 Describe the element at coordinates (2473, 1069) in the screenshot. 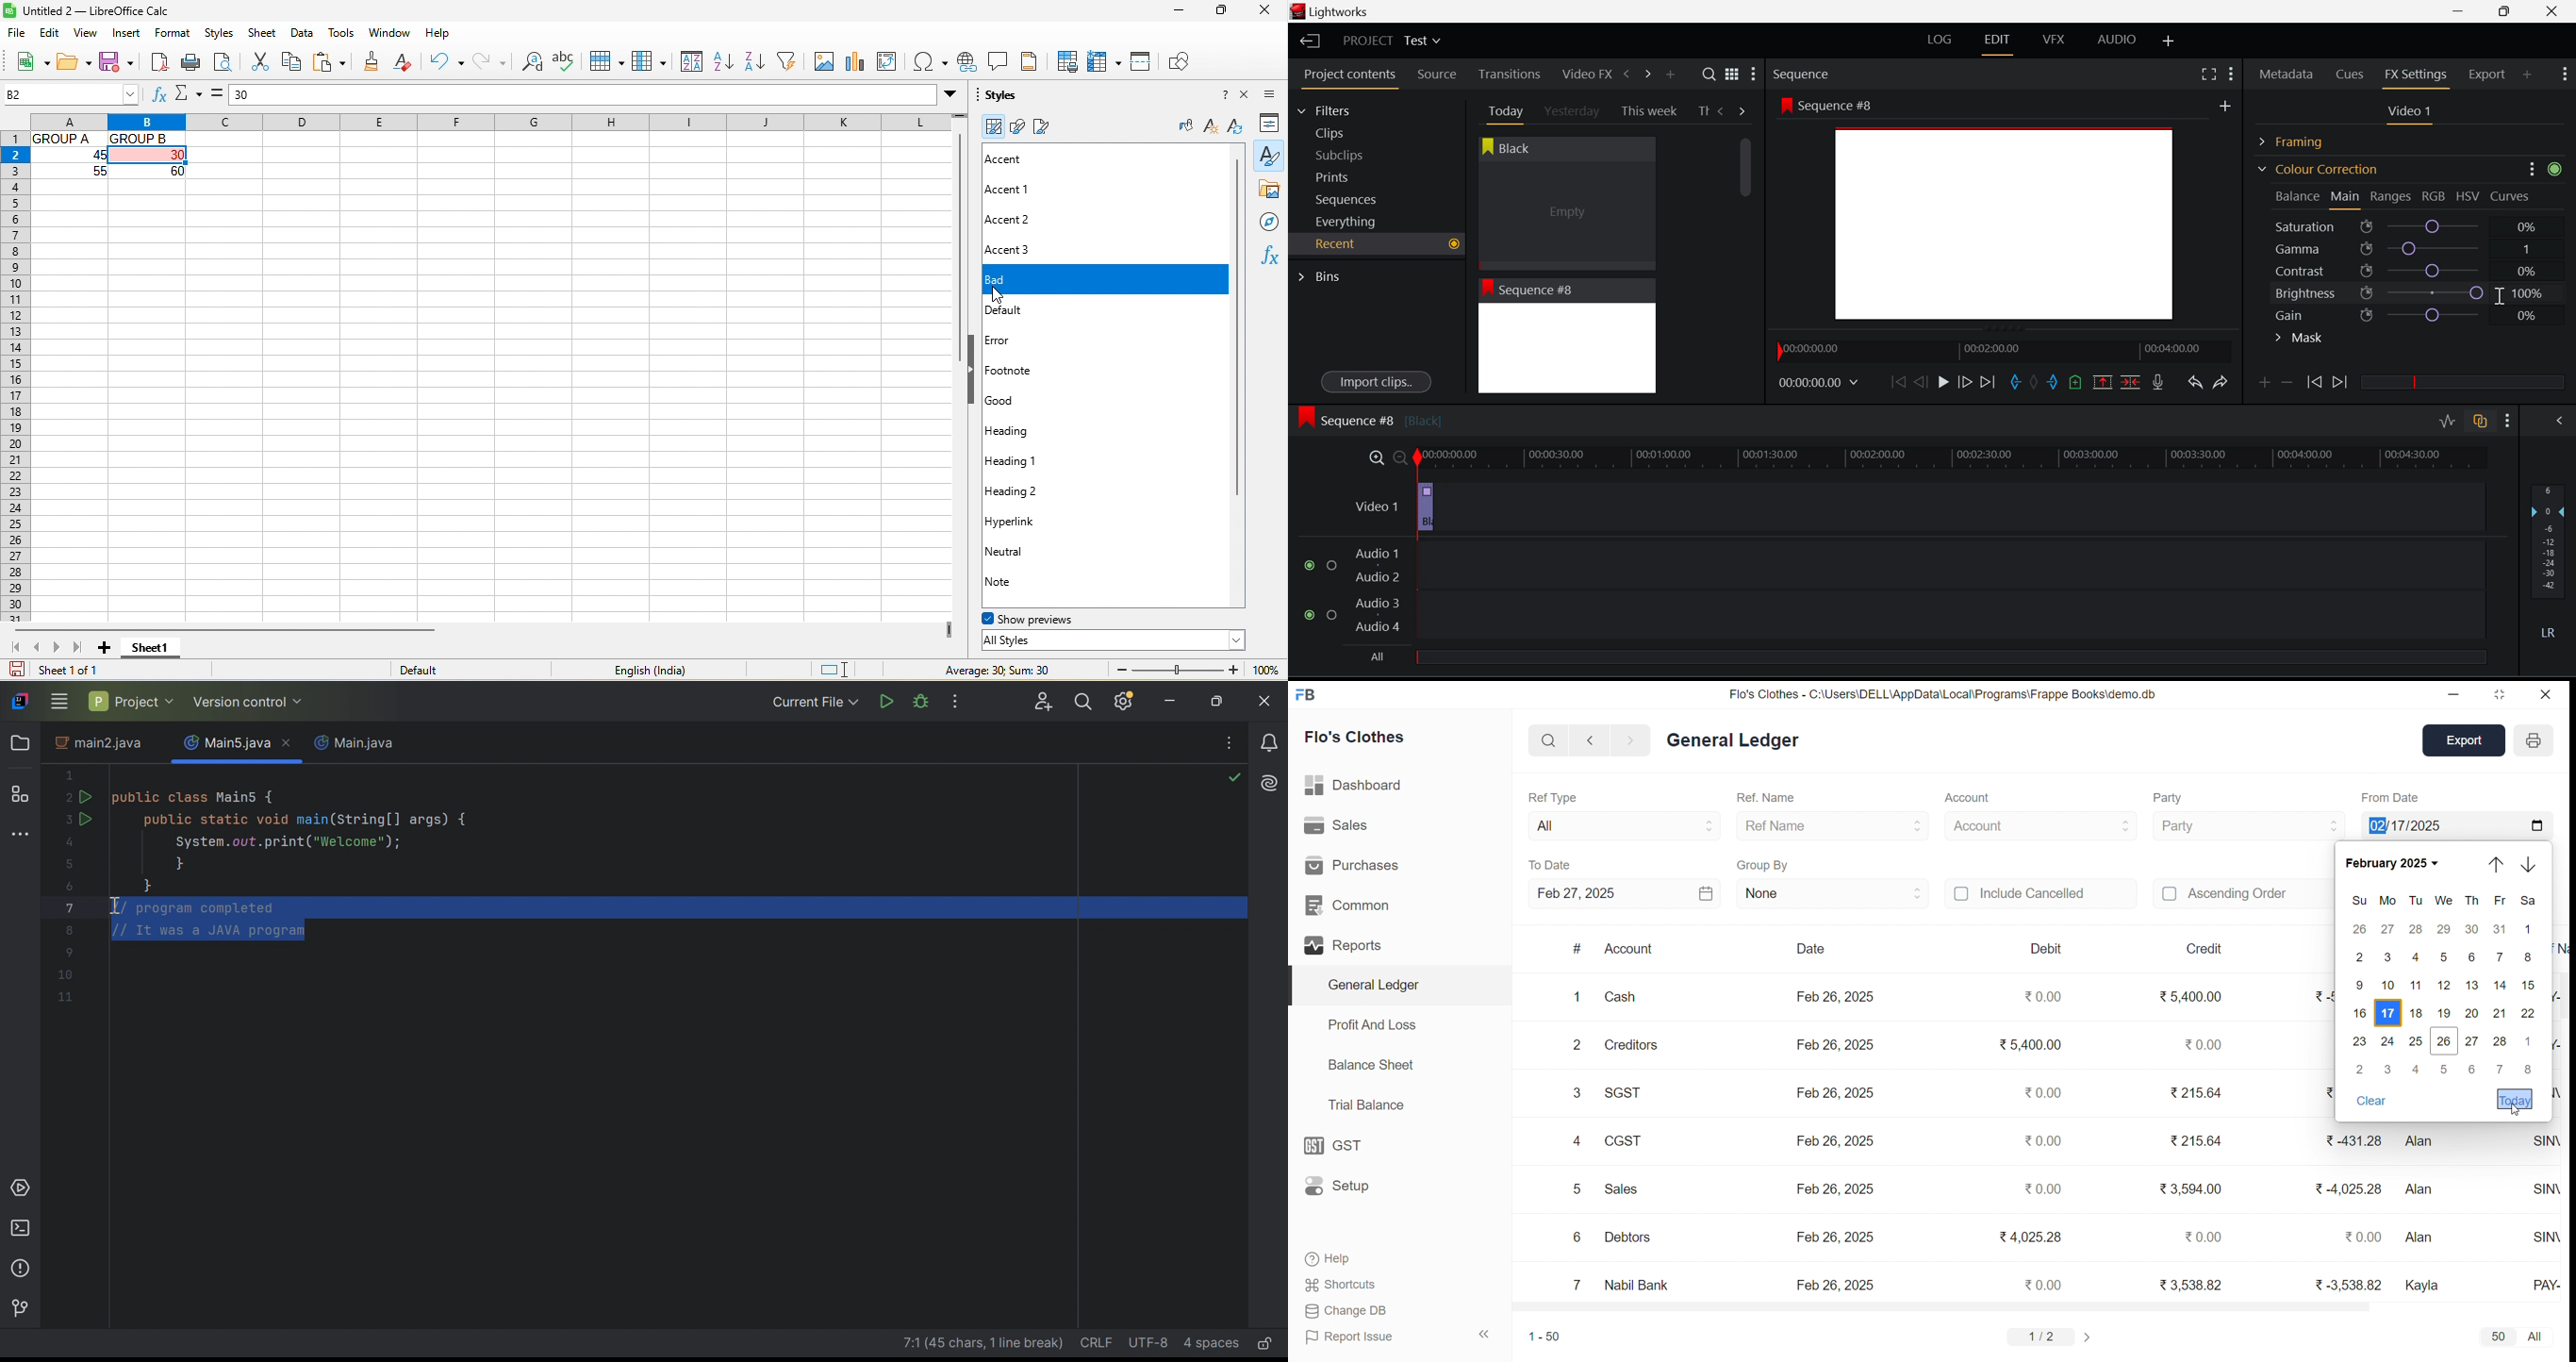

I see `6` at that location.